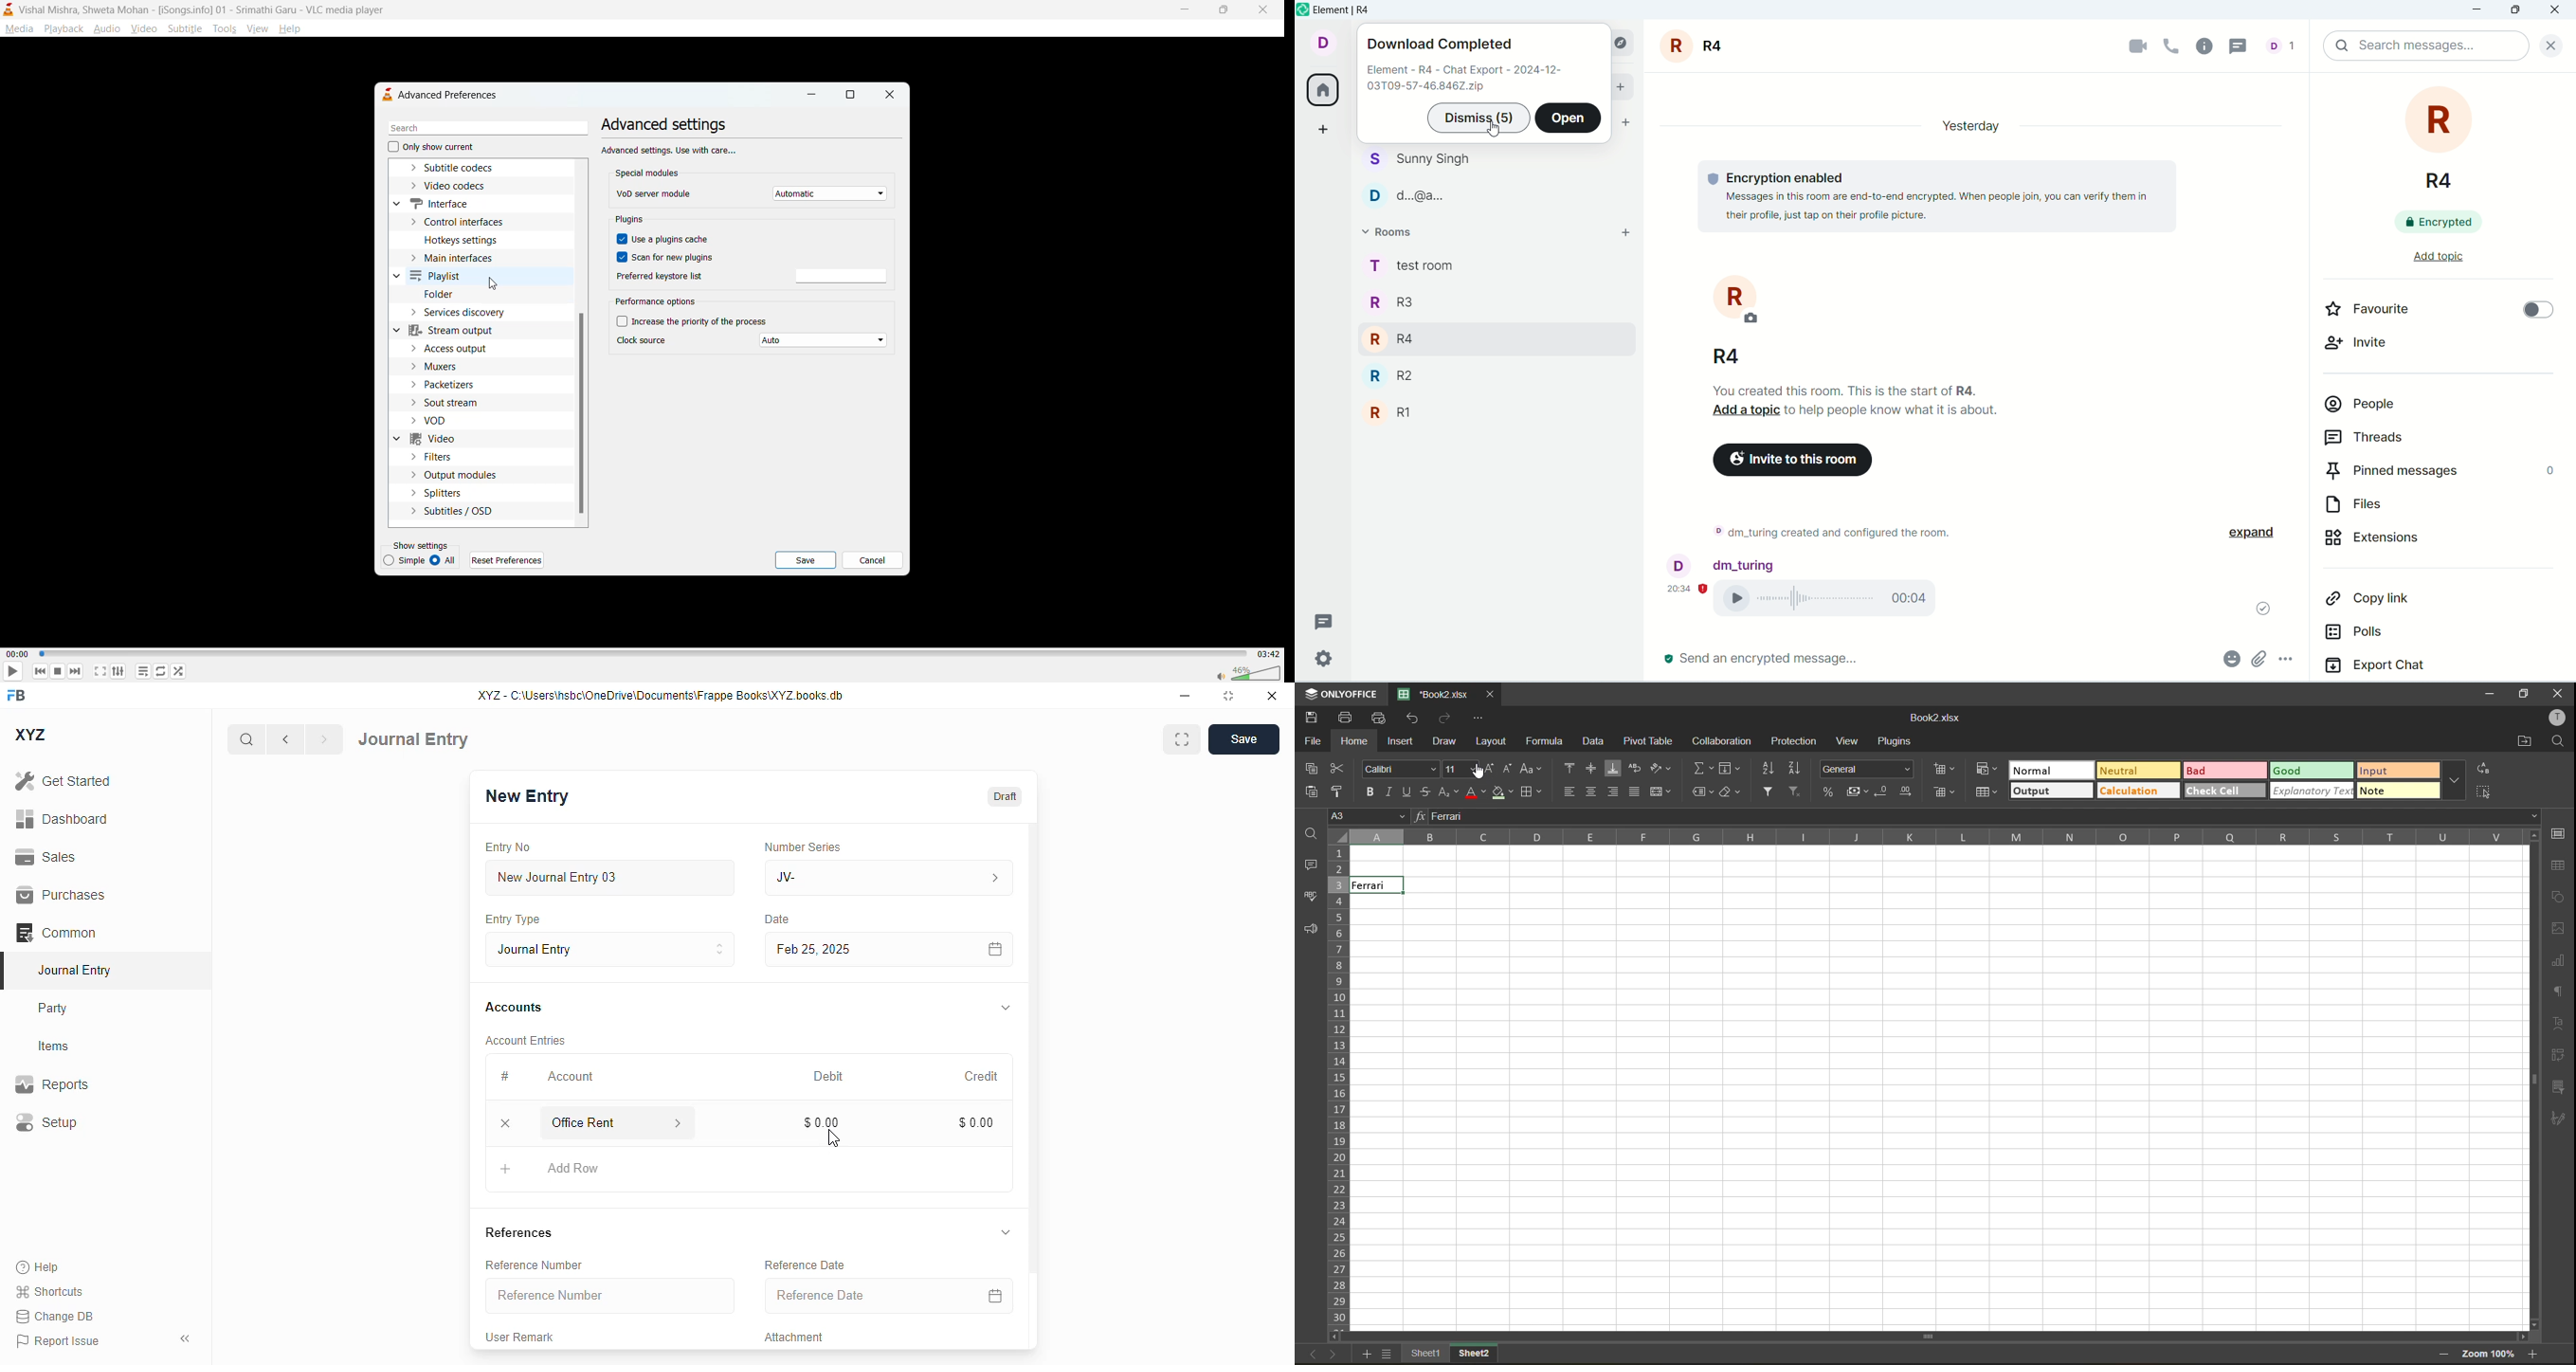  What do you see at coordinates (1349, 718) in the screenshot?
I see `print` at bounding box center [1349, 718].